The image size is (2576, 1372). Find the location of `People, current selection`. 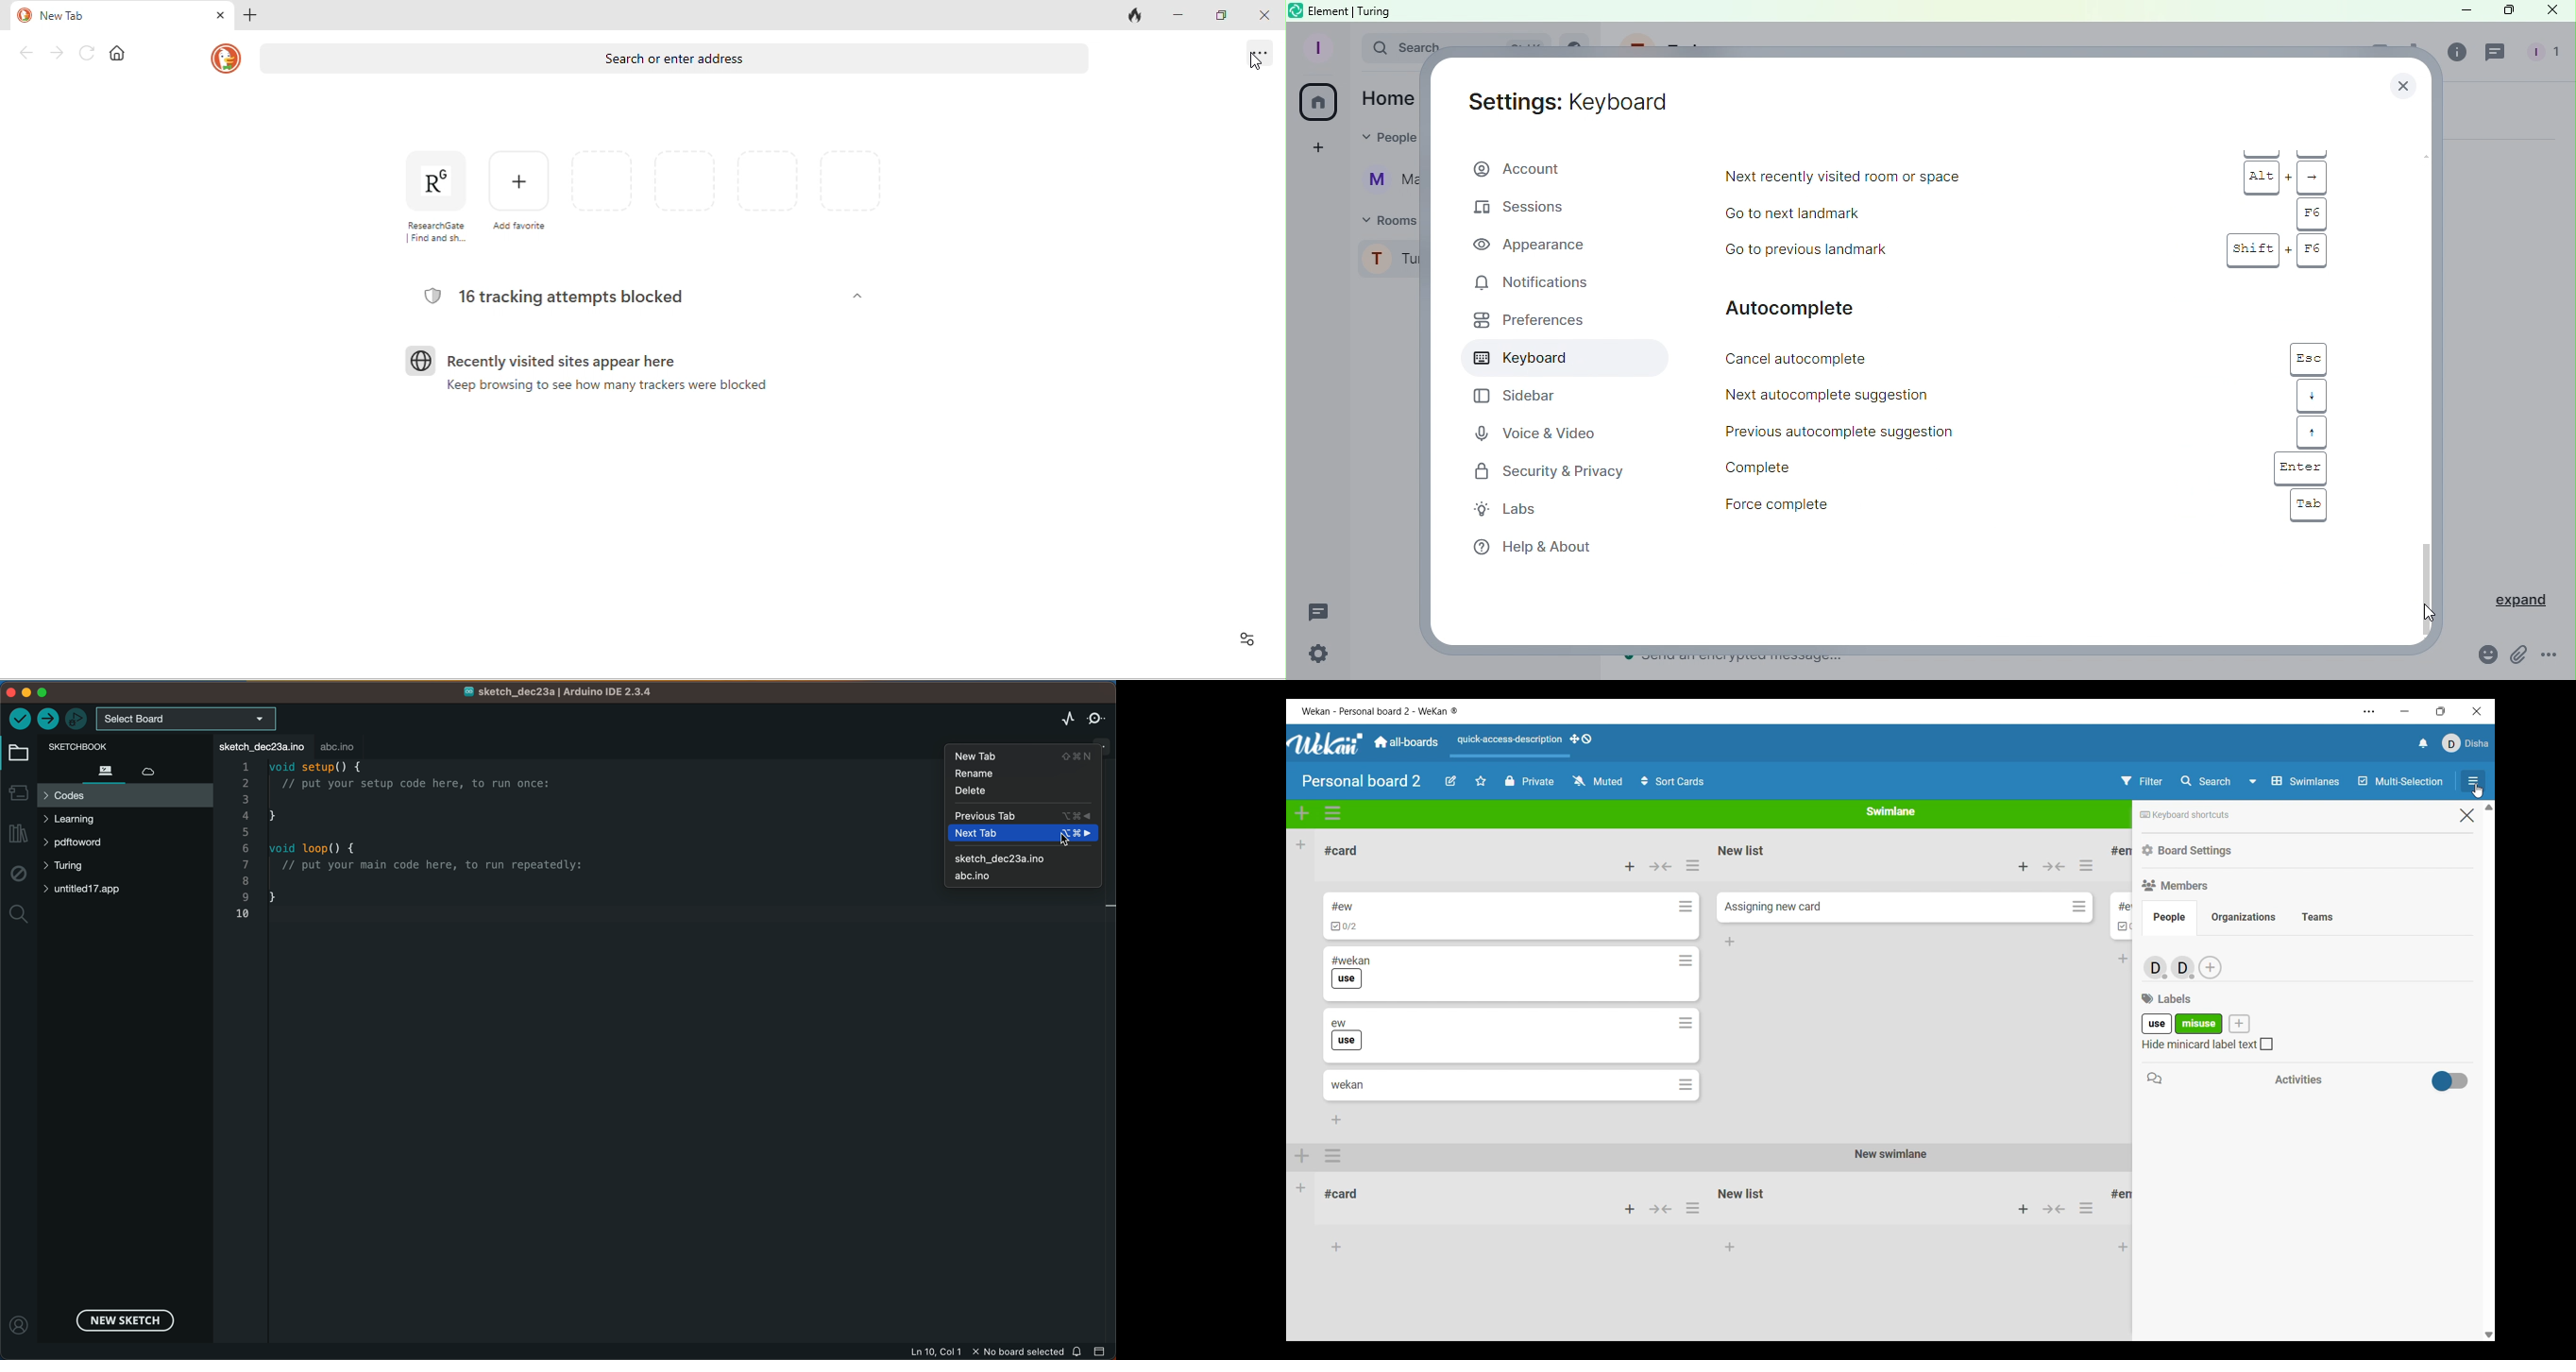

People, current selection is located at coordinates (2169, 918).